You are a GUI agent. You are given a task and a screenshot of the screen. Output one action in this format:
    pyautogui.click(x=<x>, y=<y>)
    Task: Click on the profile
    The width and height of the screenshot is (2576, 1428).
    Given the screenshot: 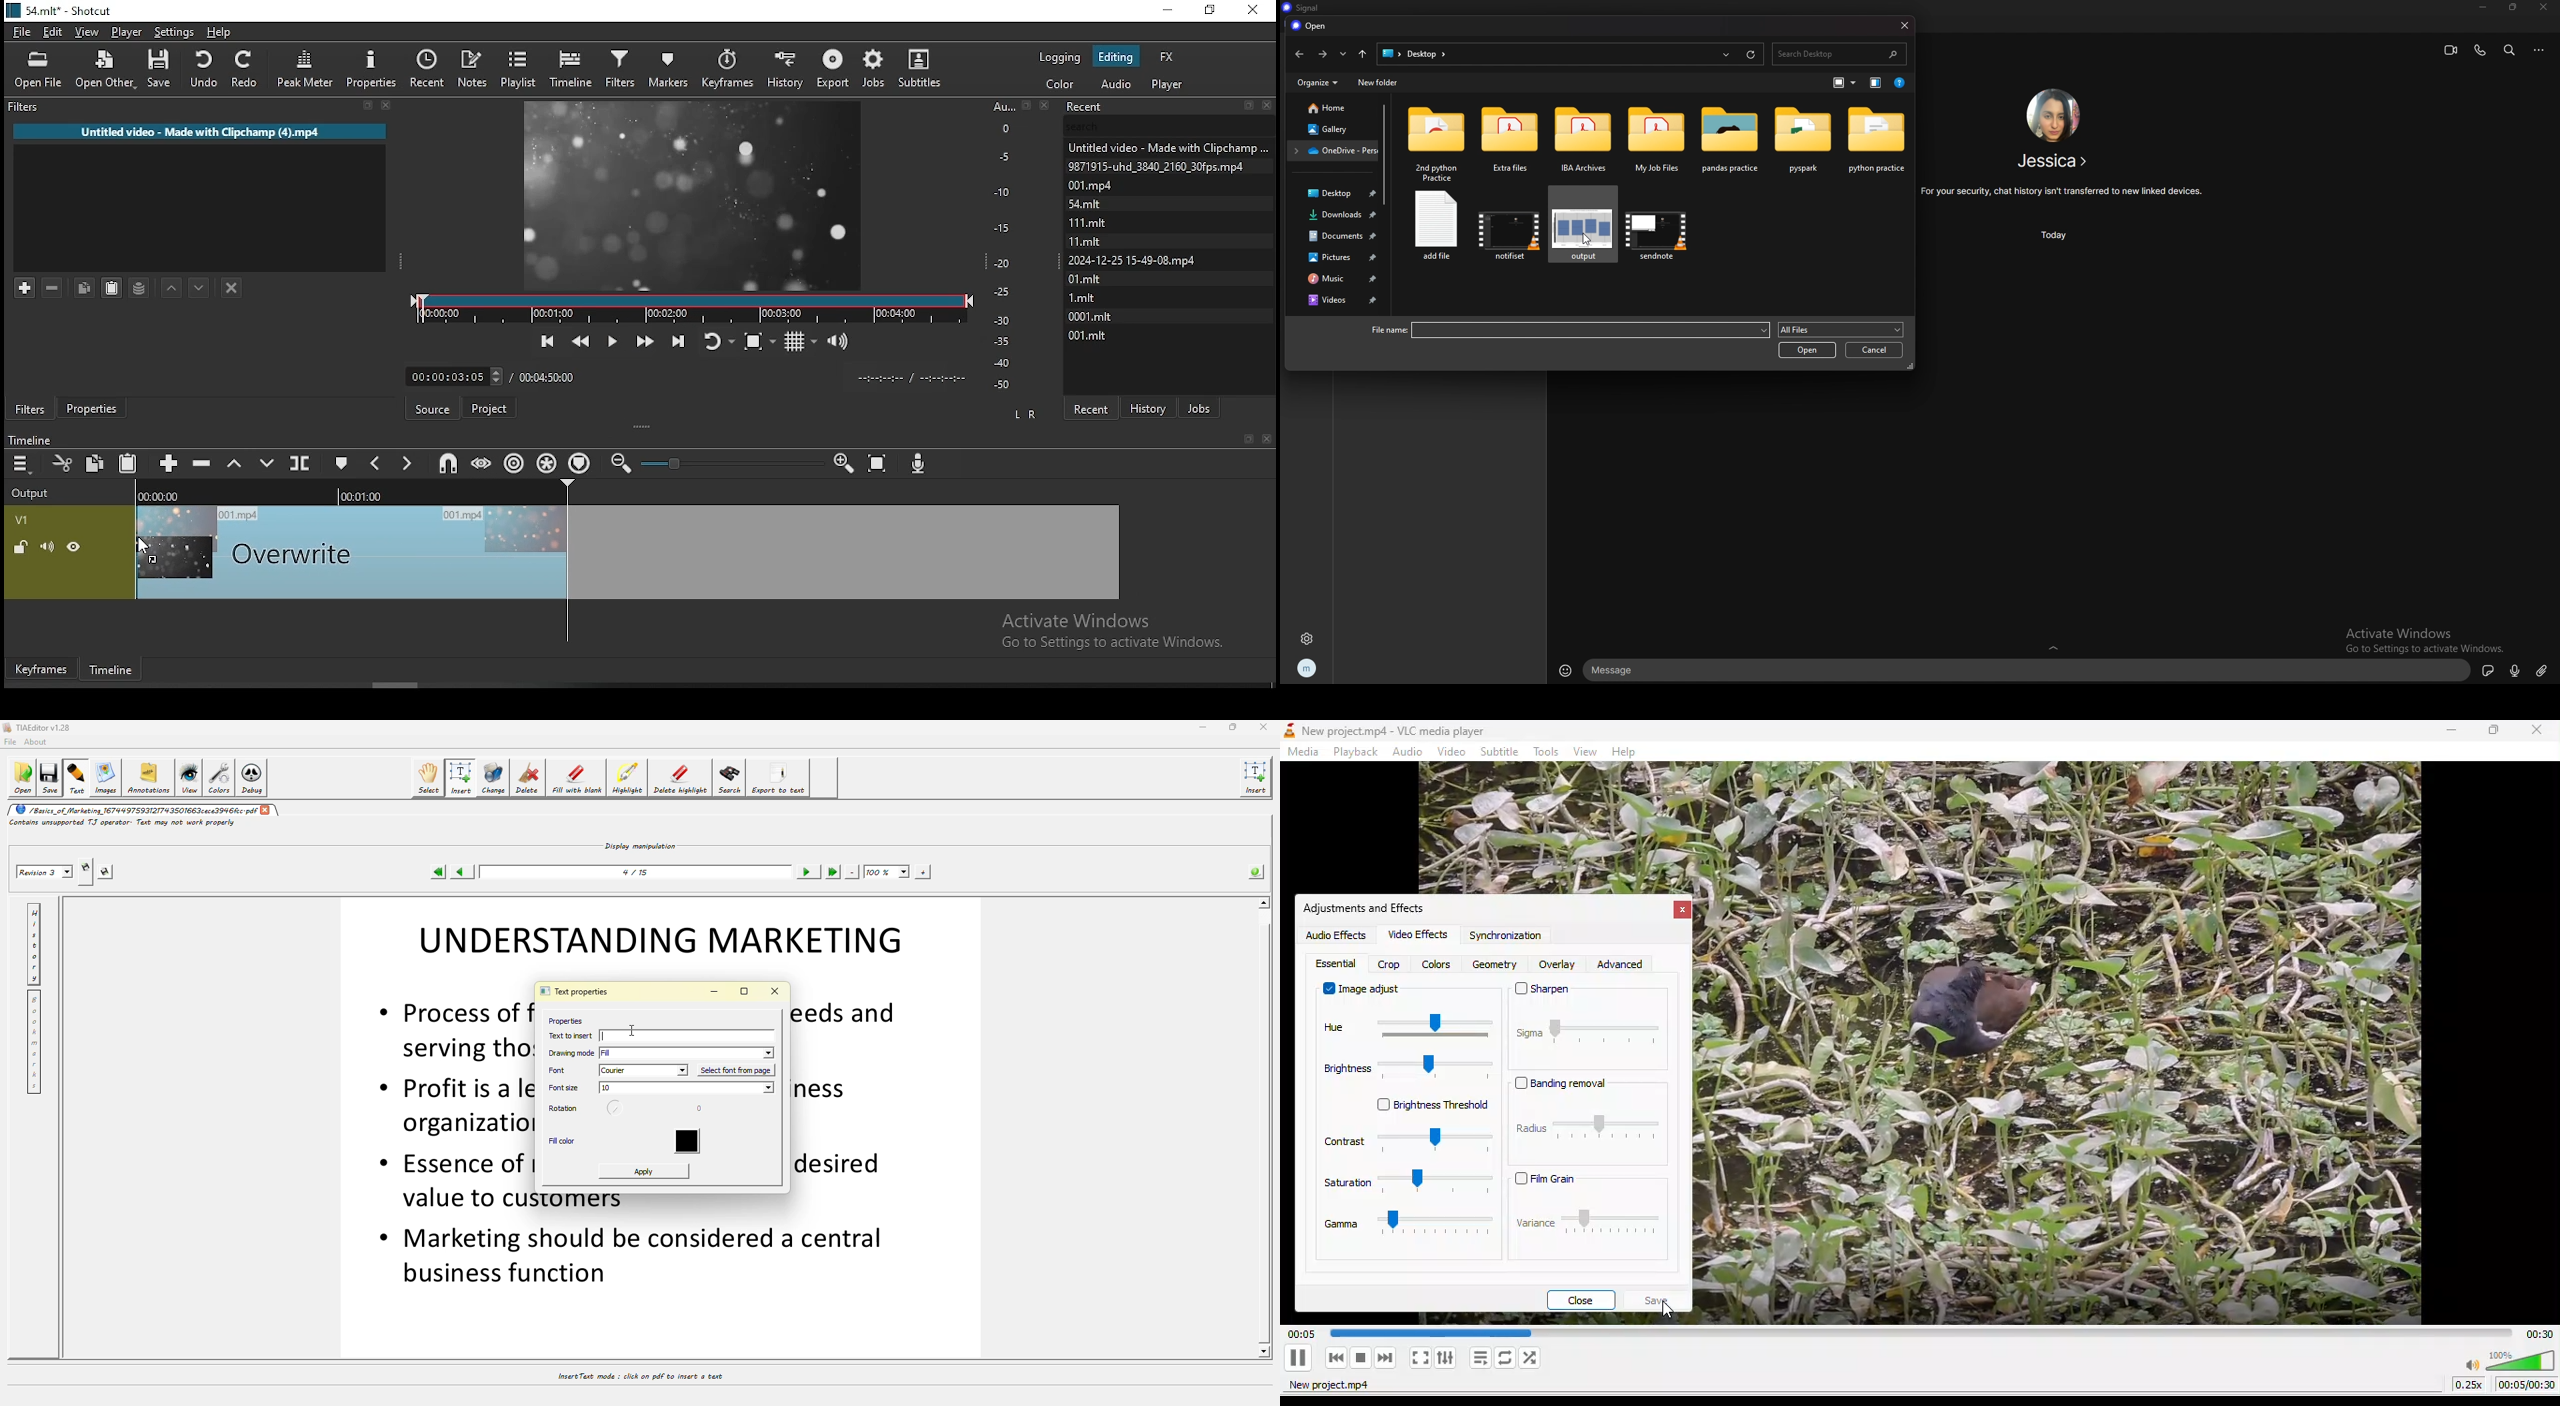 What is the action you would take?
    pyautogui.click(x=1308, y=668)
    